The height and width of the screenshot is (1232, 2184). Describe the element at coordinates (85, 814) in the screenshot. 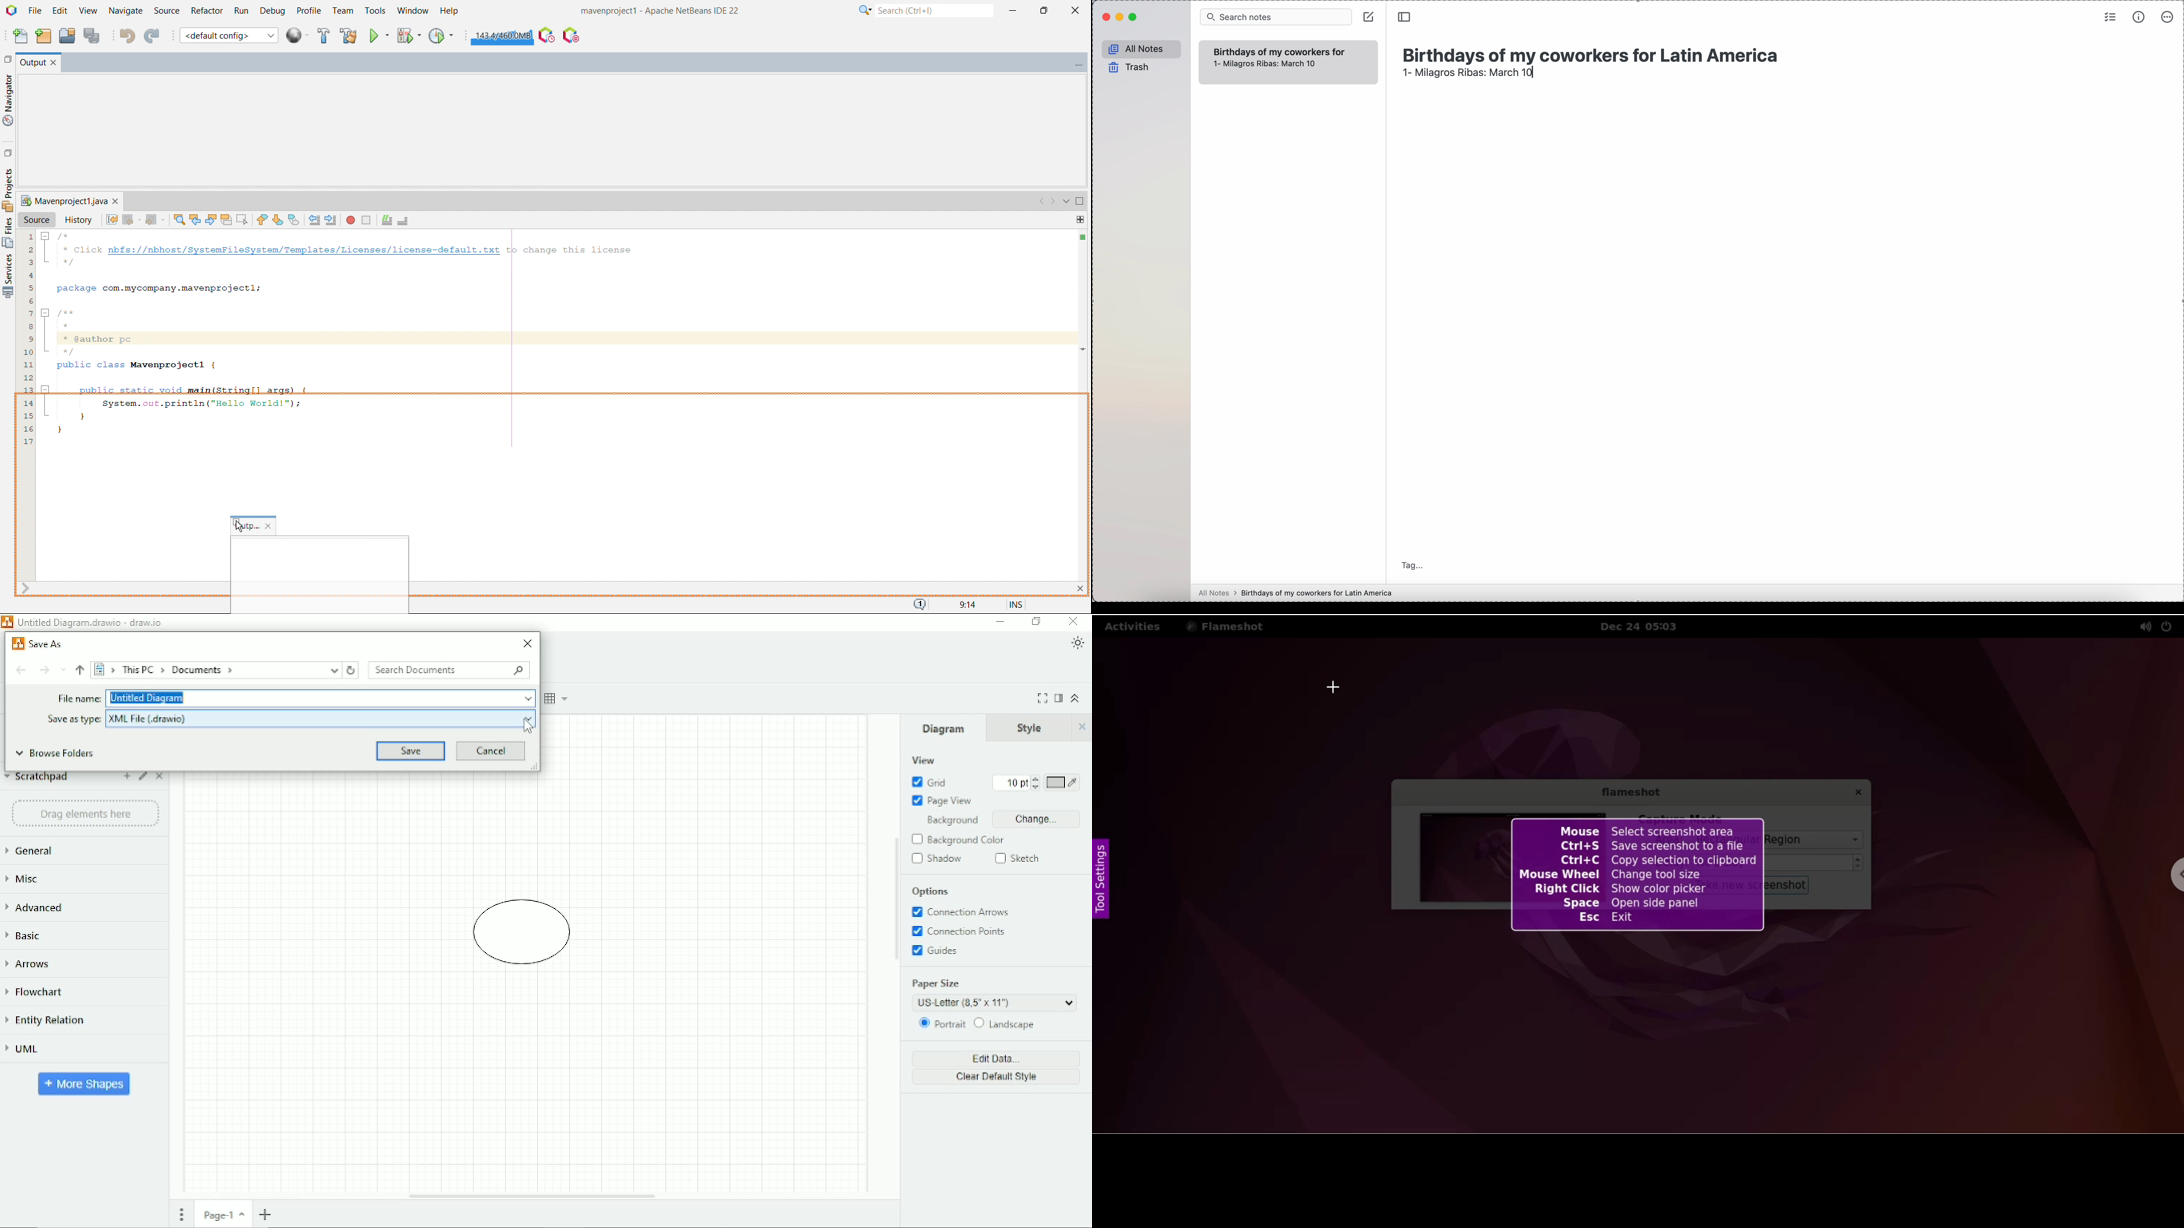

I see `Drag element here` at that location.